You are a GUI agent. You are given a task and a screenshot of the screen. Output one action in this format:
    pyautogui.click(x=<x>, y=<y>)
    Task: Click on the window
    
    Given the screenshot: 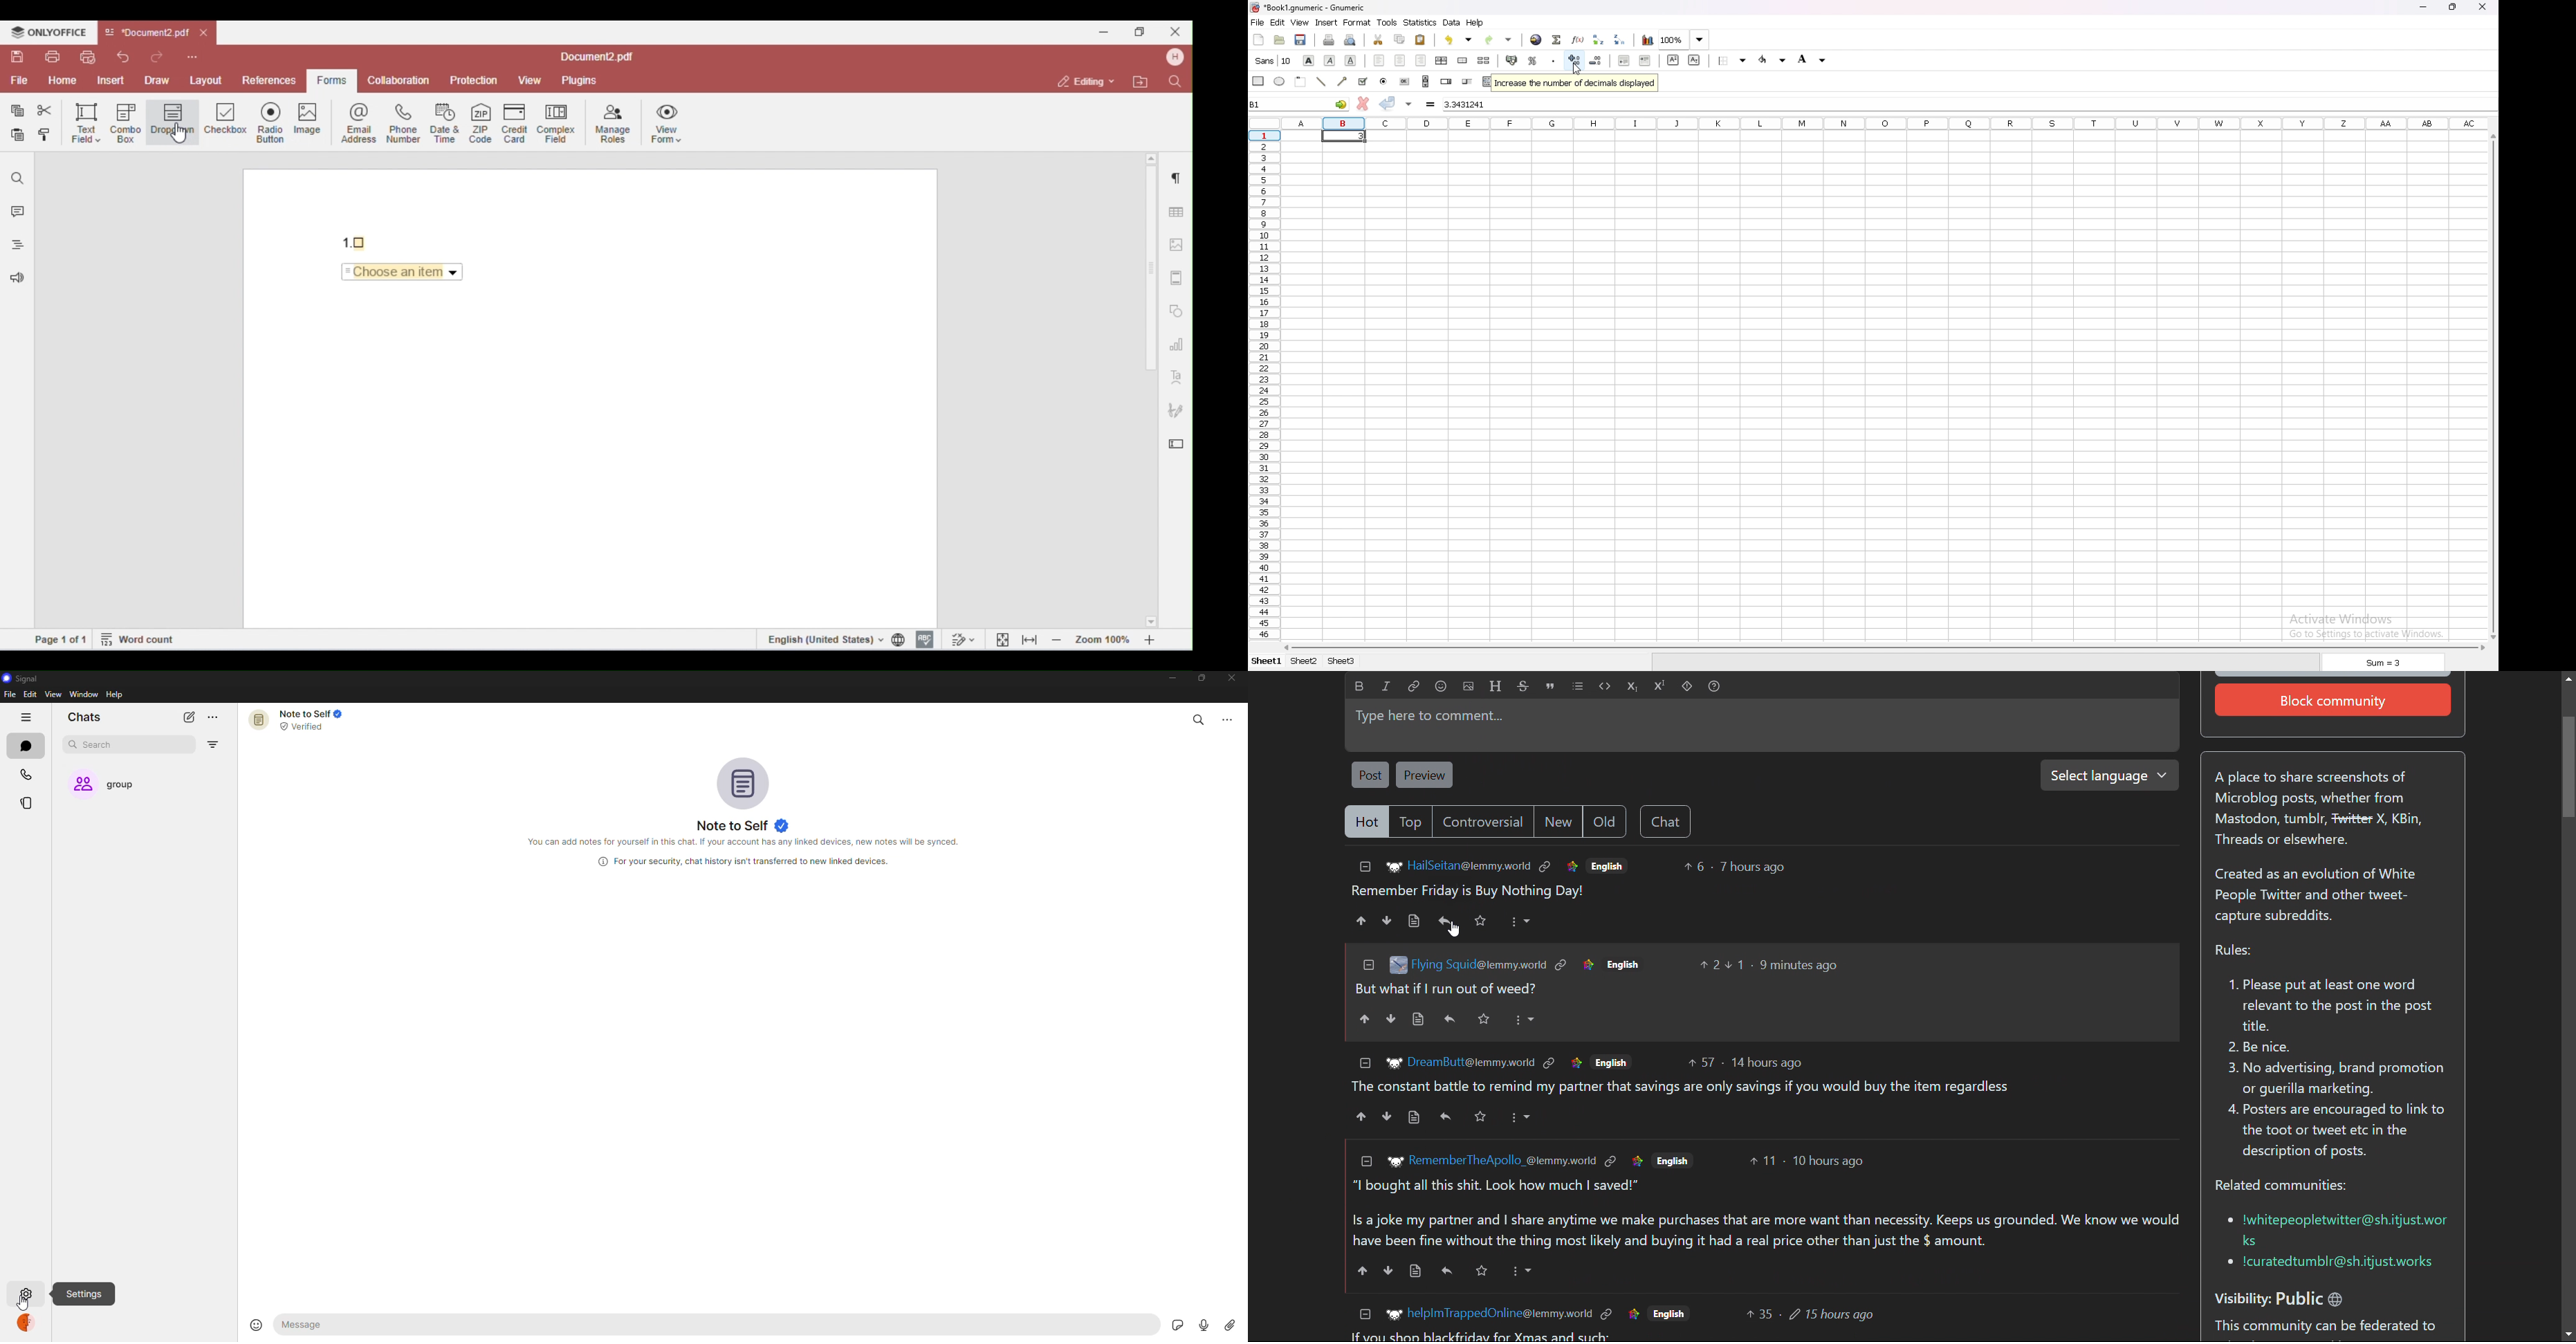 What is the action you would take?
    pyautogui.click(x=85, y=695)
    